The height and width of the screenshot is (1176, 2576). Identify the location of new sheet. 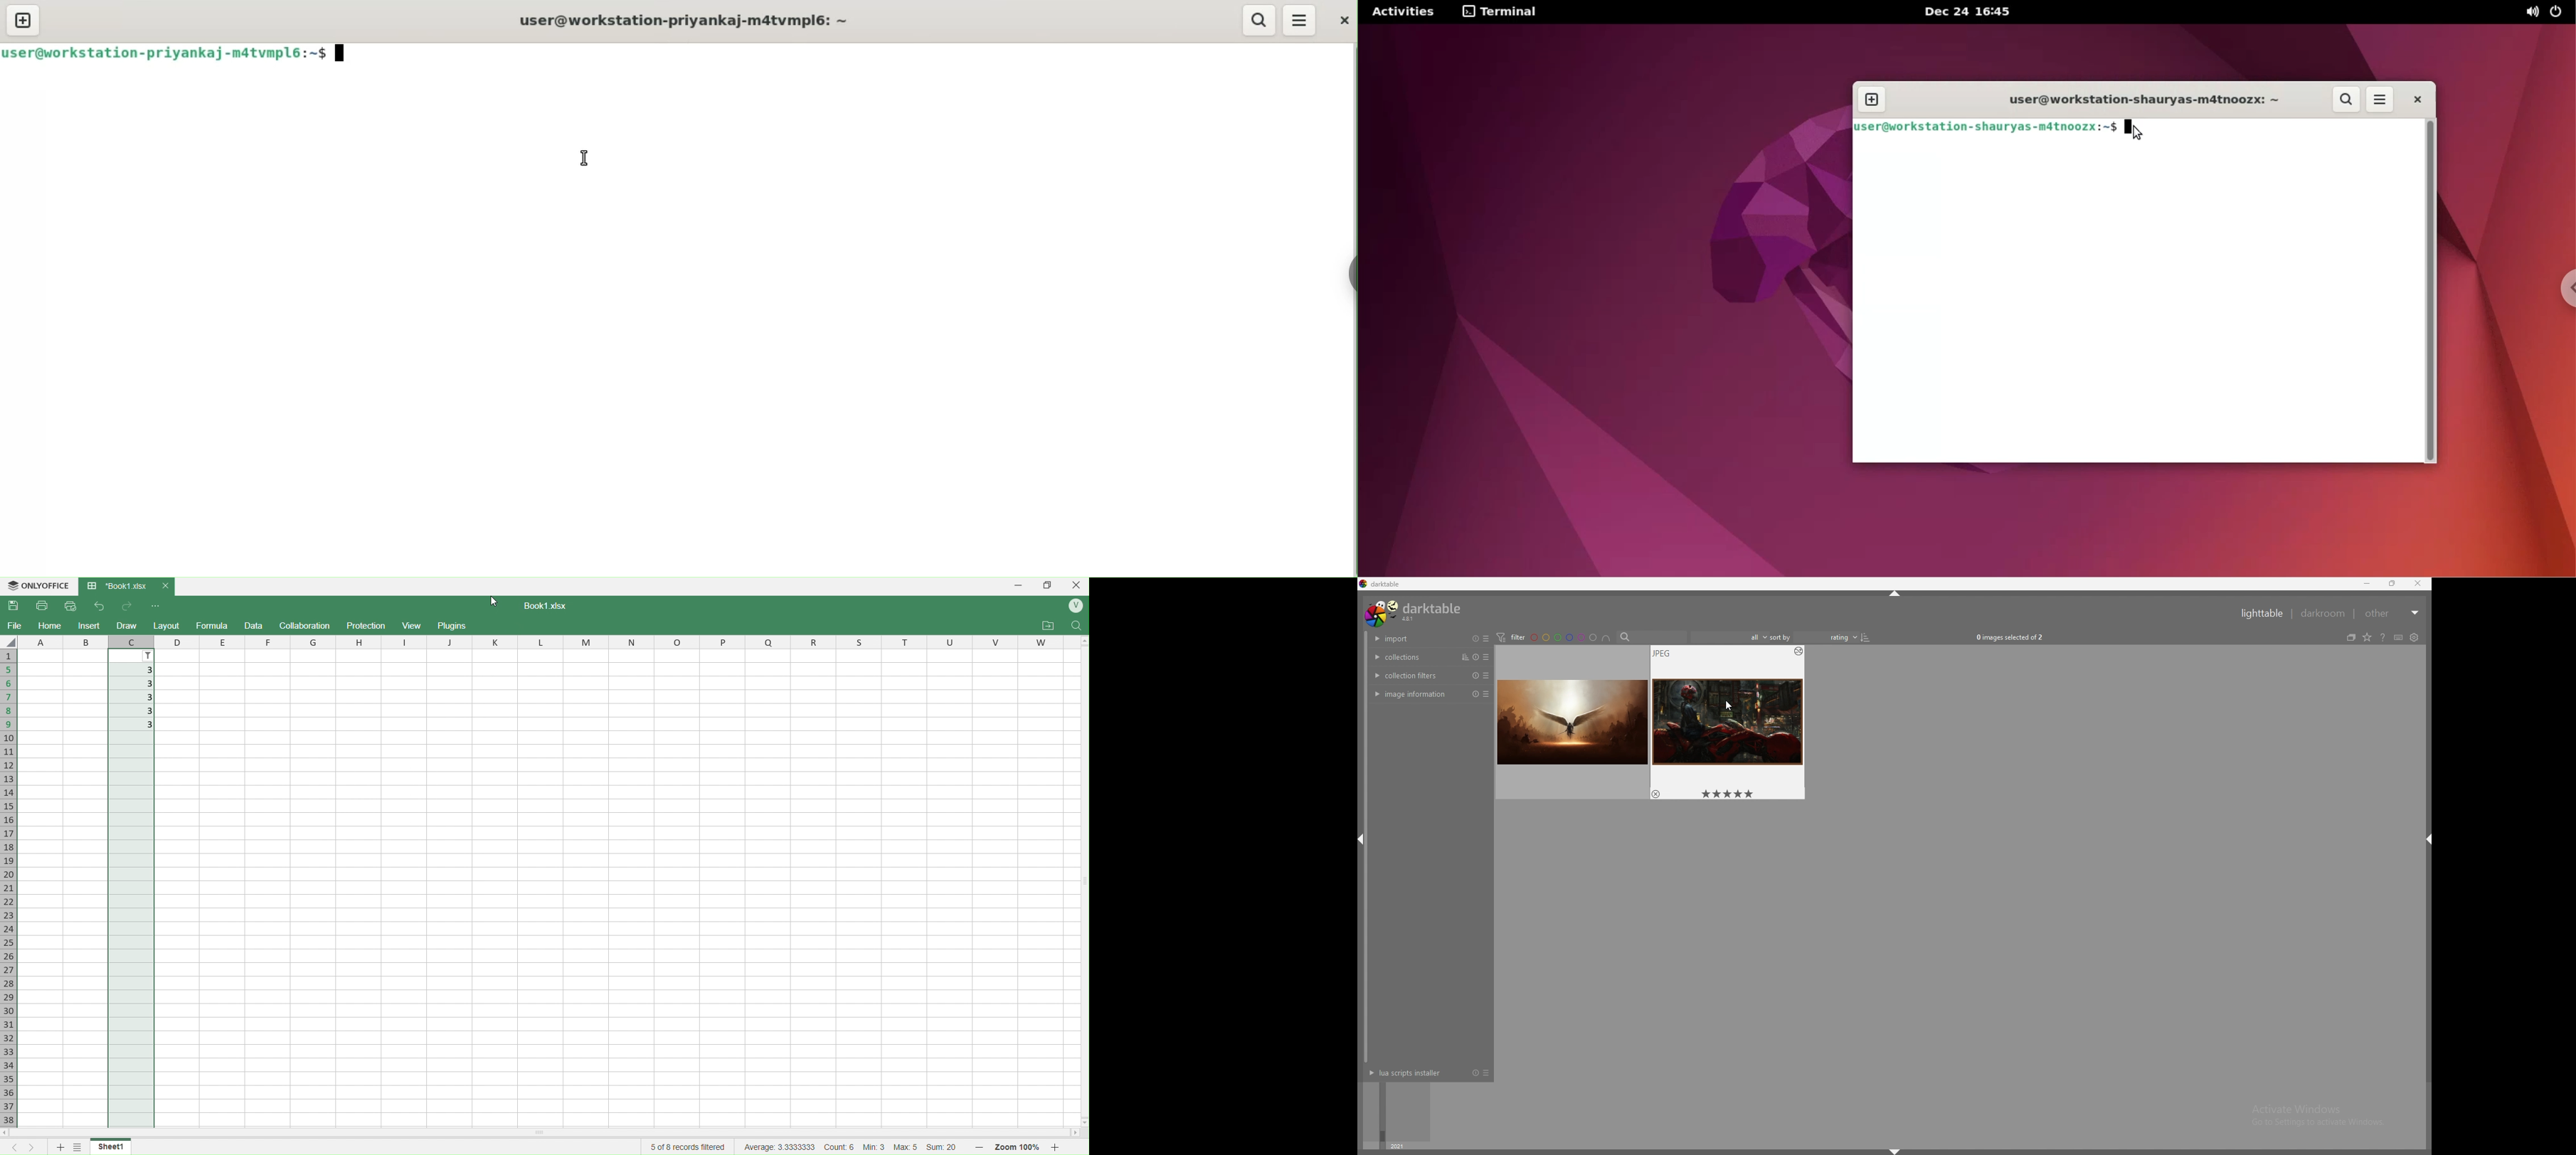
(61, 1147).